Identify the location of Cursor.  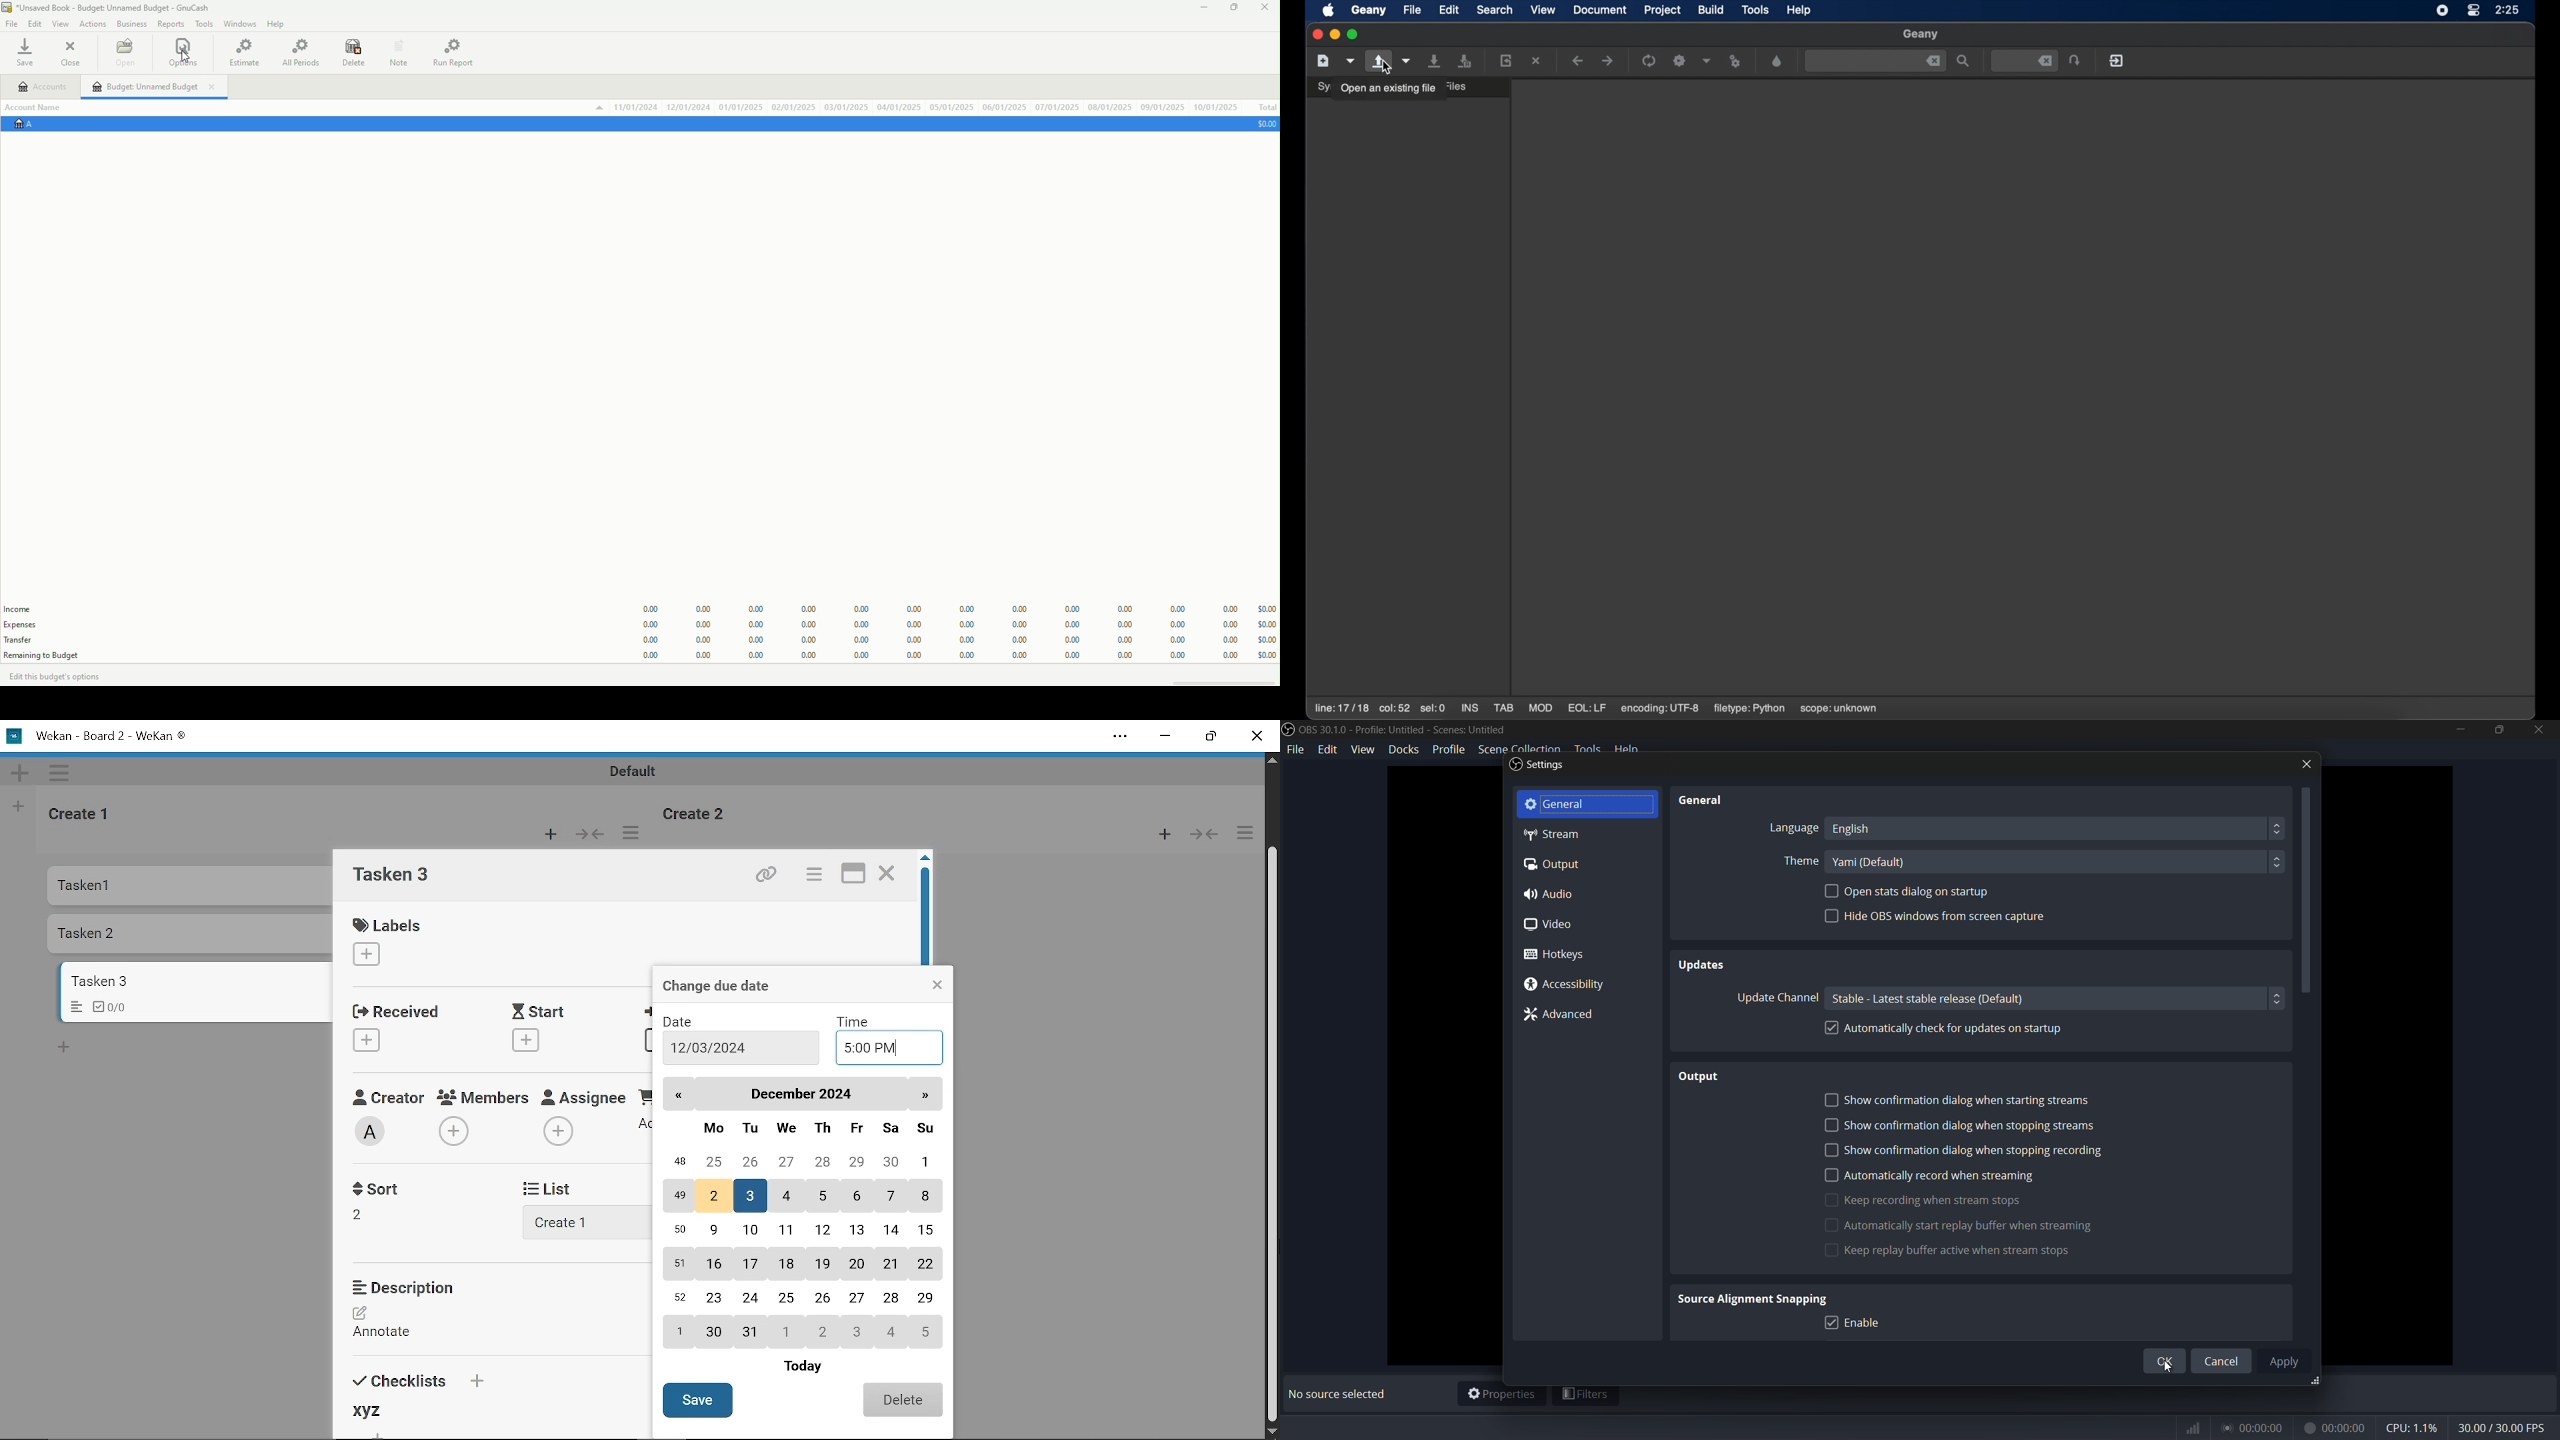
(2171, 1371).